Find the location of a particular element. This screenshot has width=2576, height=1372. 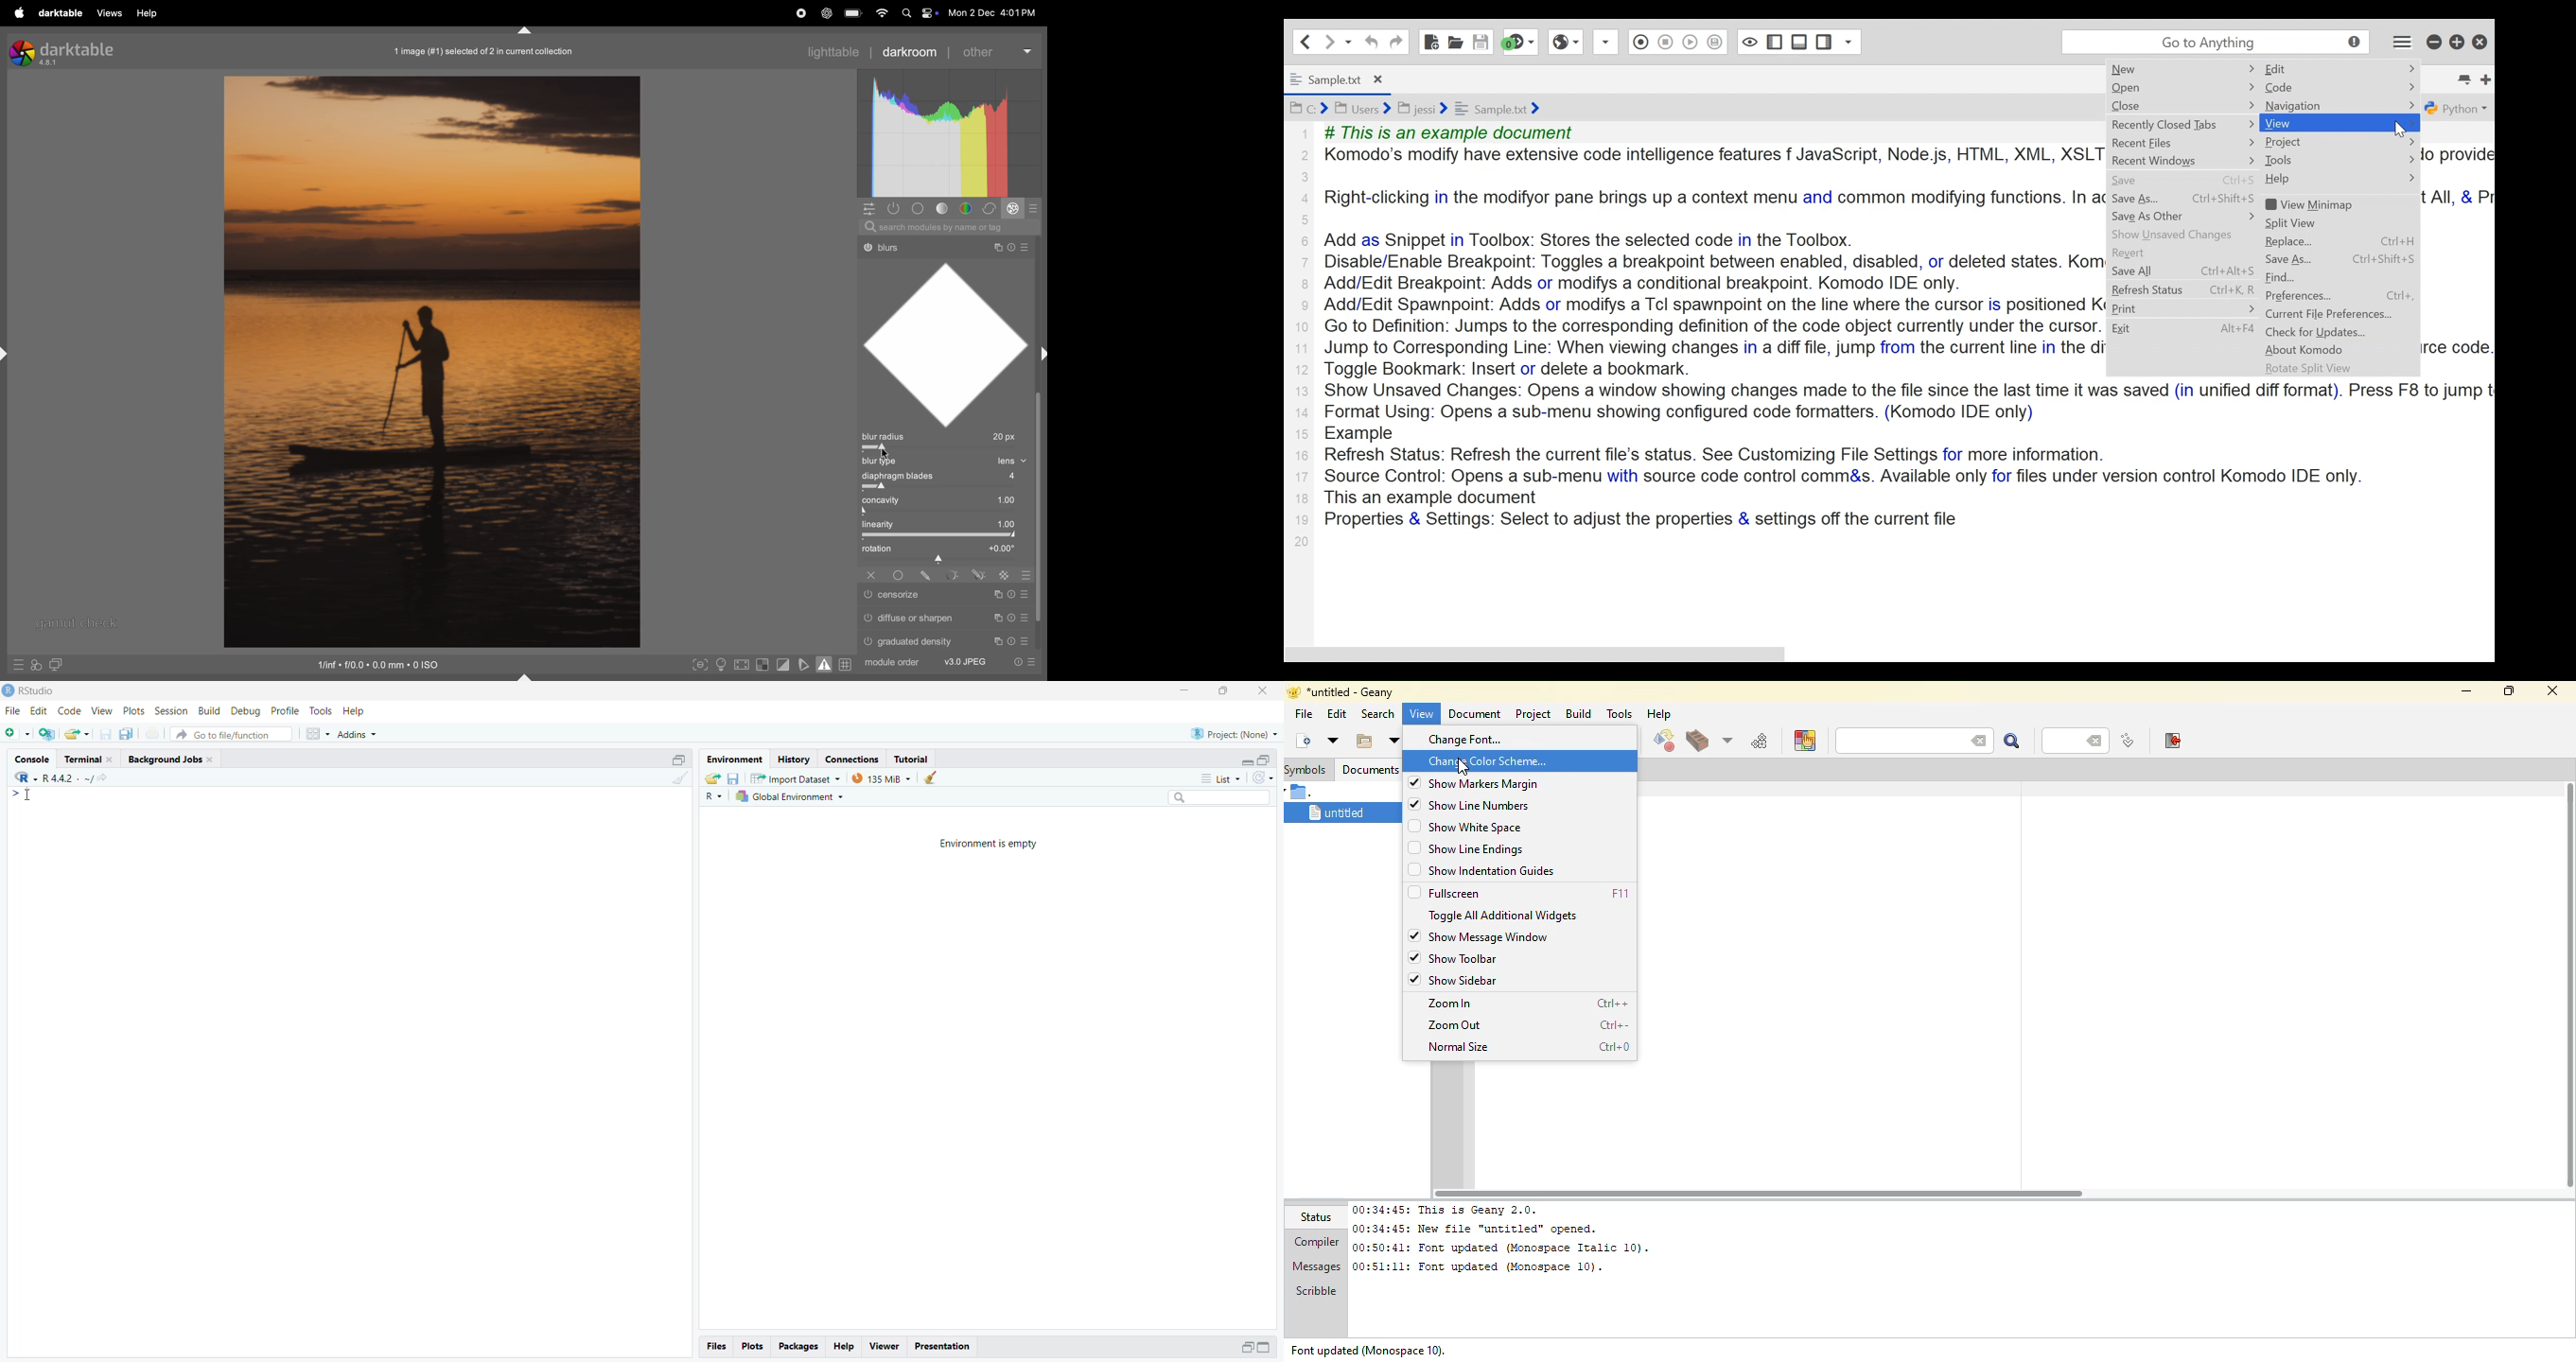

Terminal is located at coordinates (90, 759).